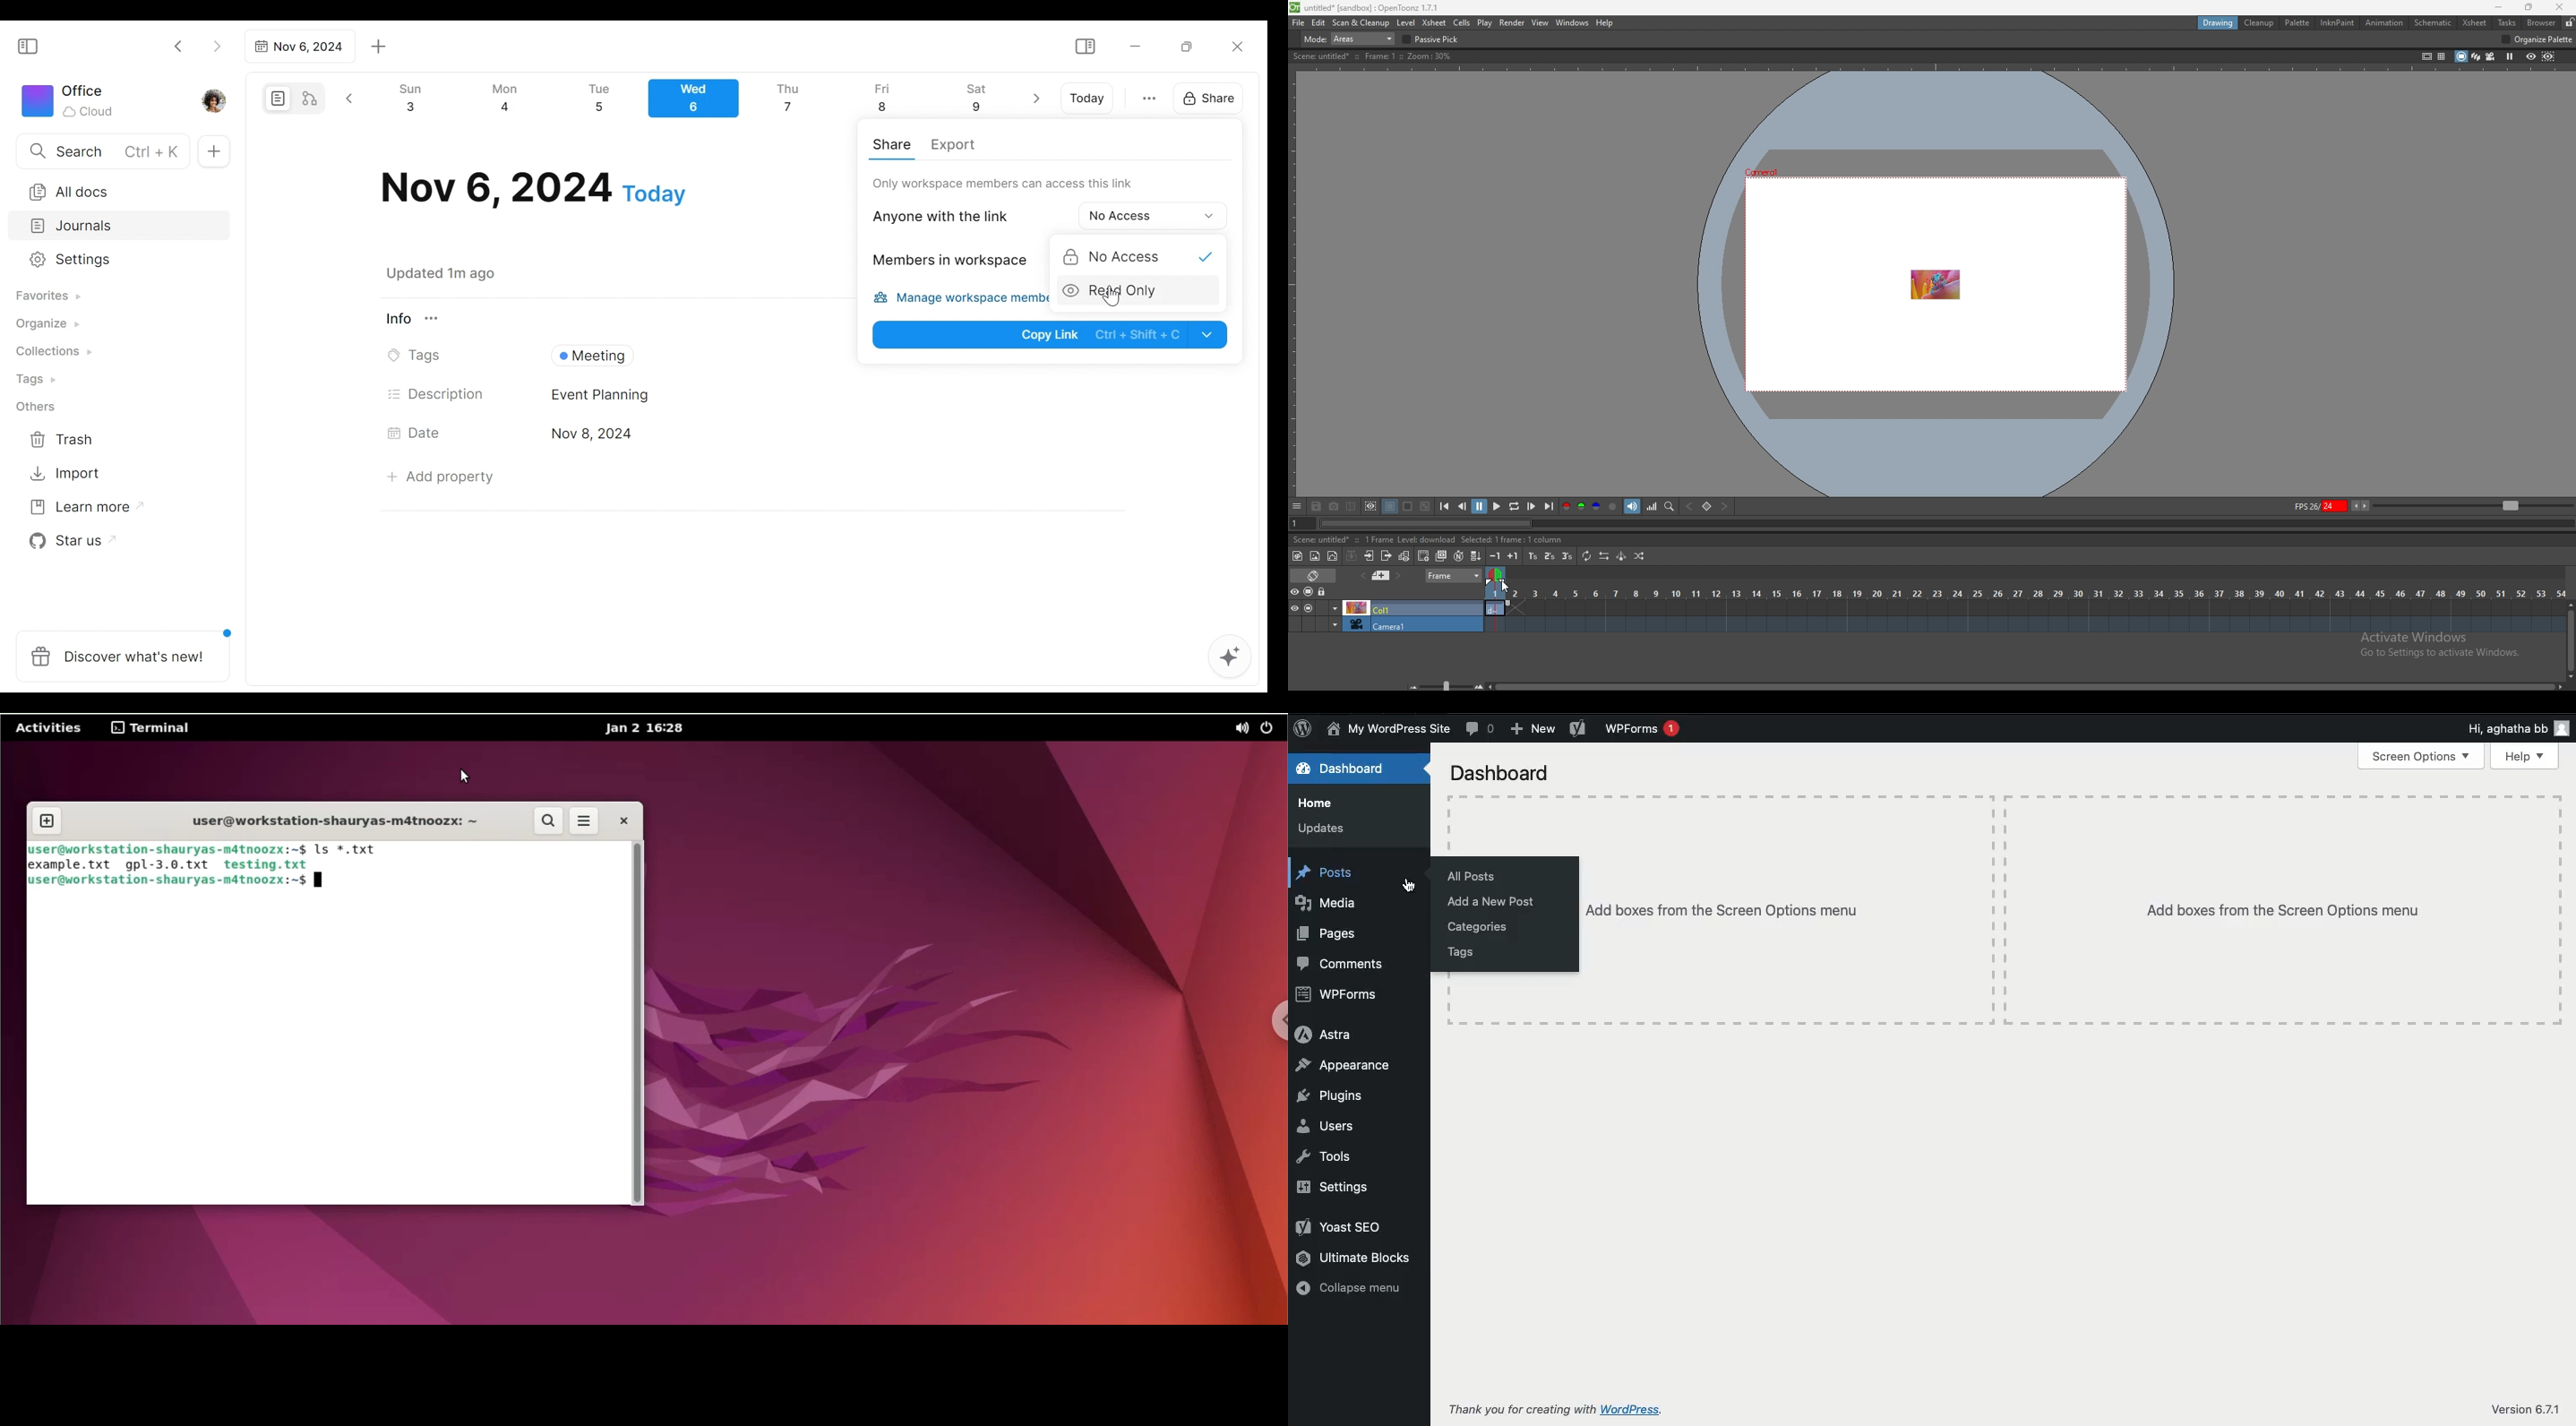 The image size is (2576, 1428). Describe the element at coordinates (1622, 555) in the screenshot. I see `swing` at that location.